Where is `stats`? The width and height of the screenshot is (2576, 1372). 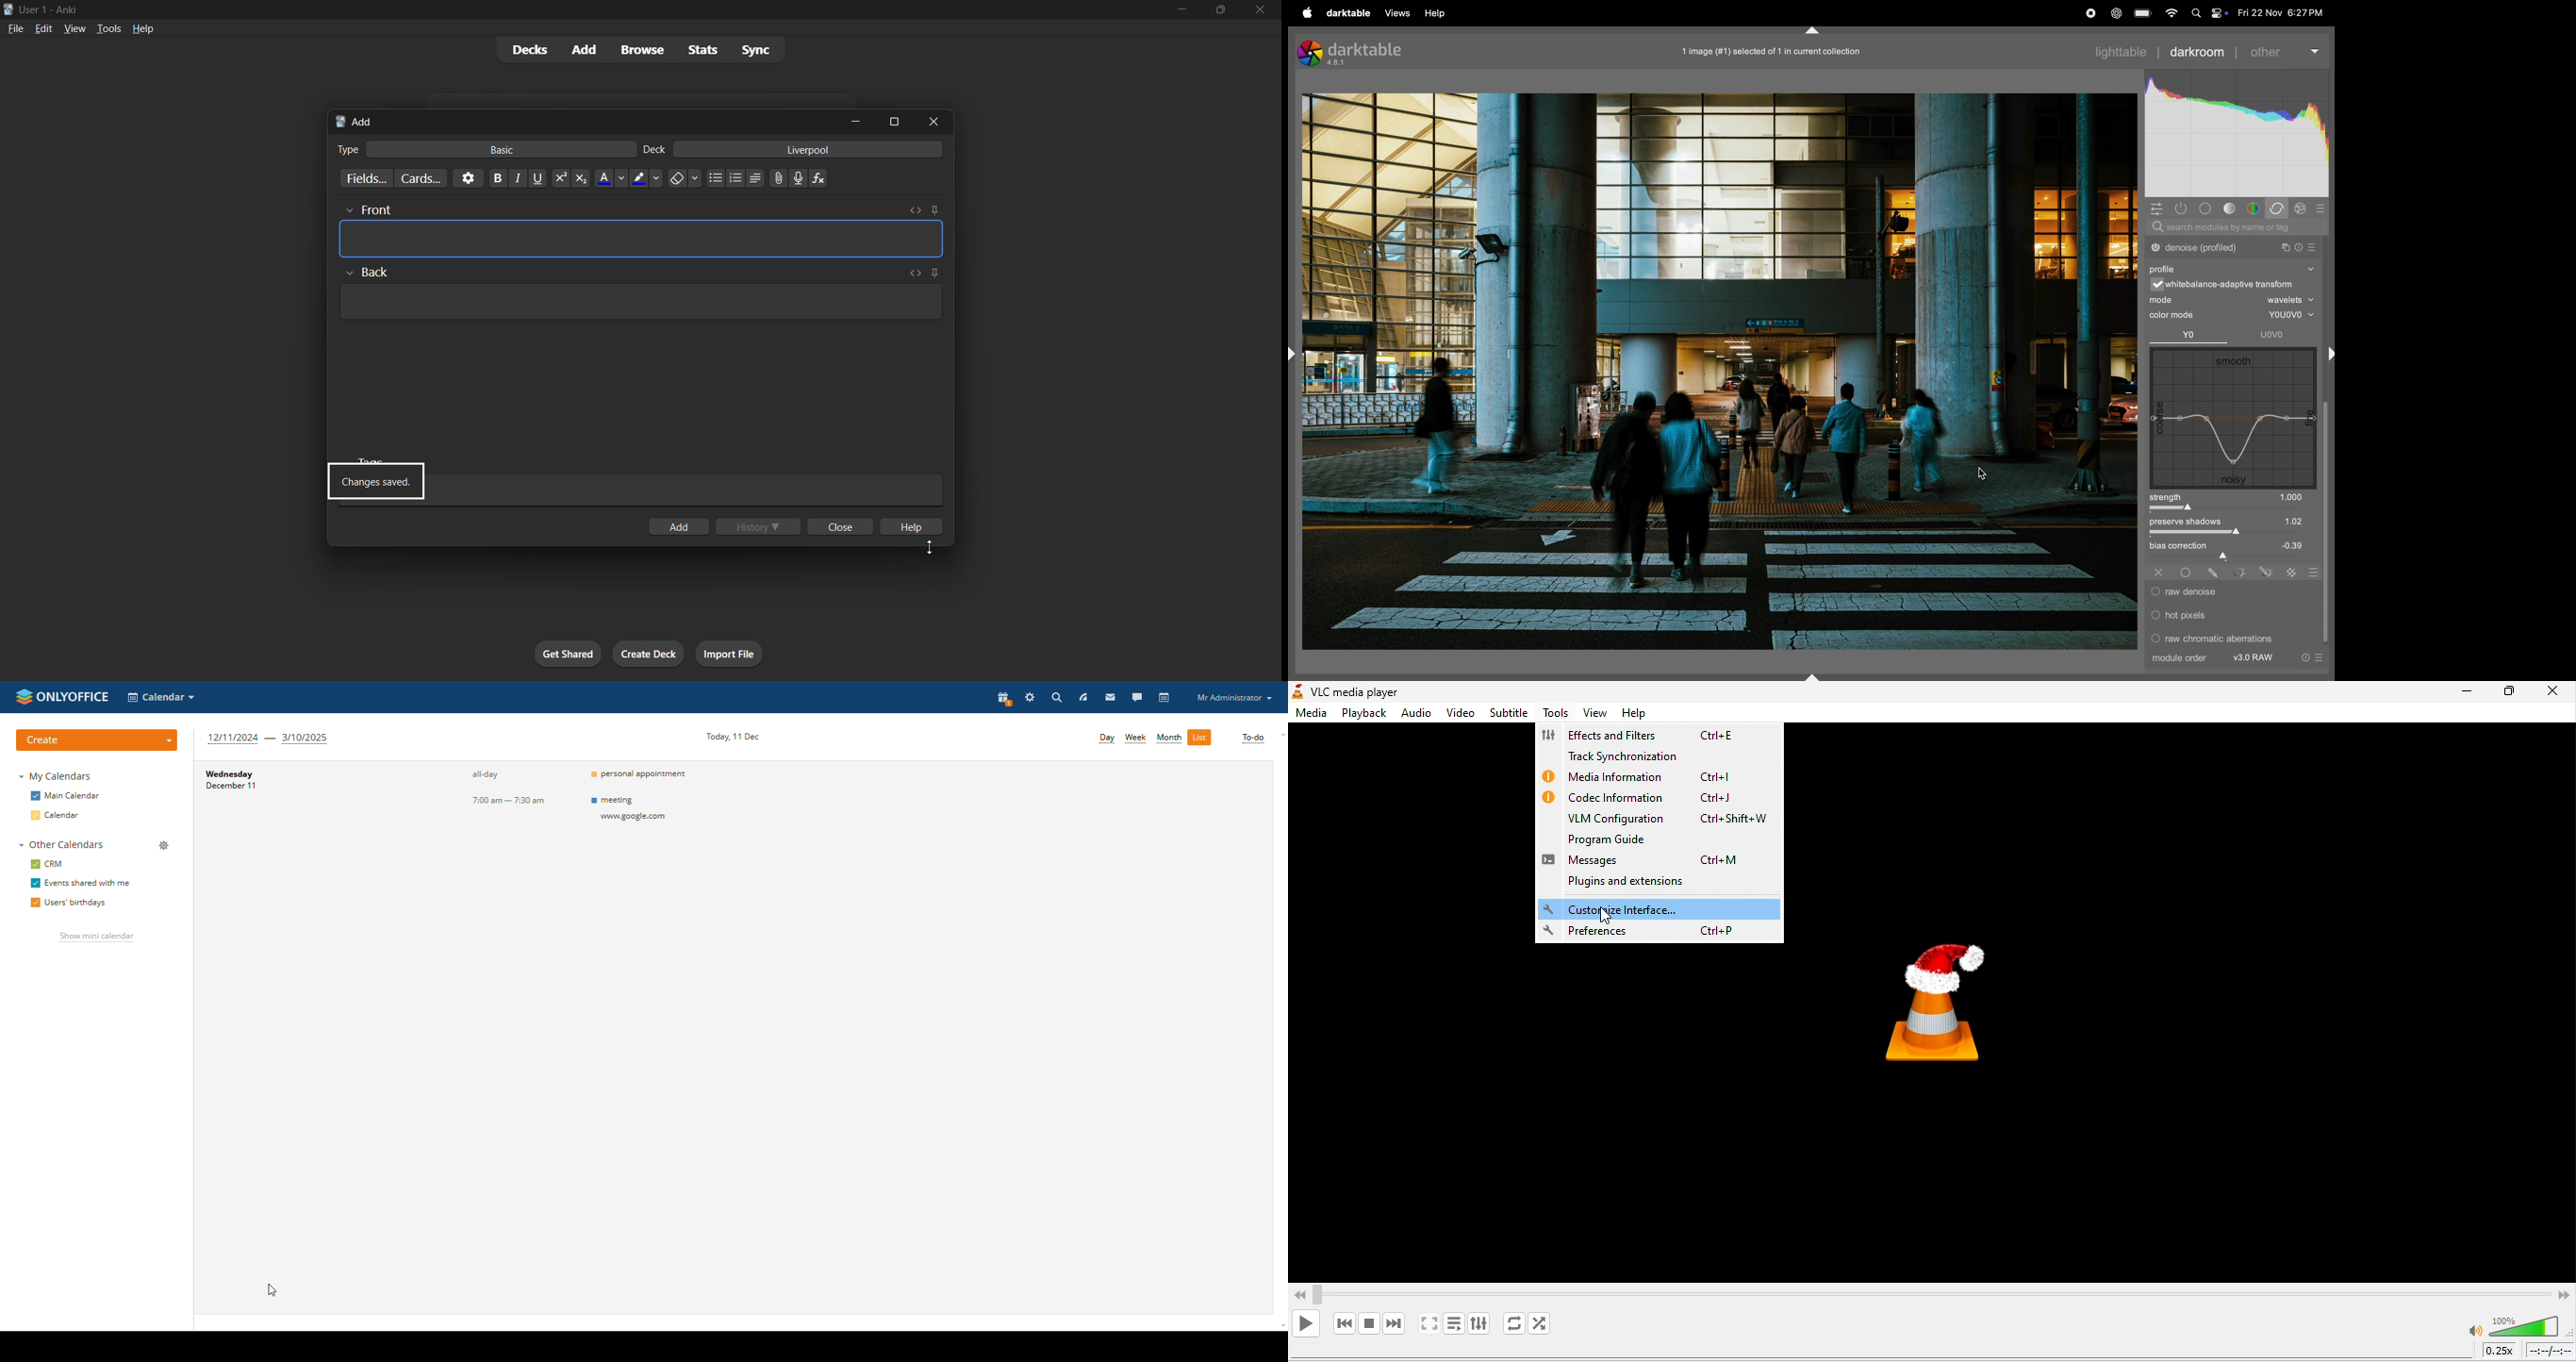
stats is located at coordinates (699, 51).